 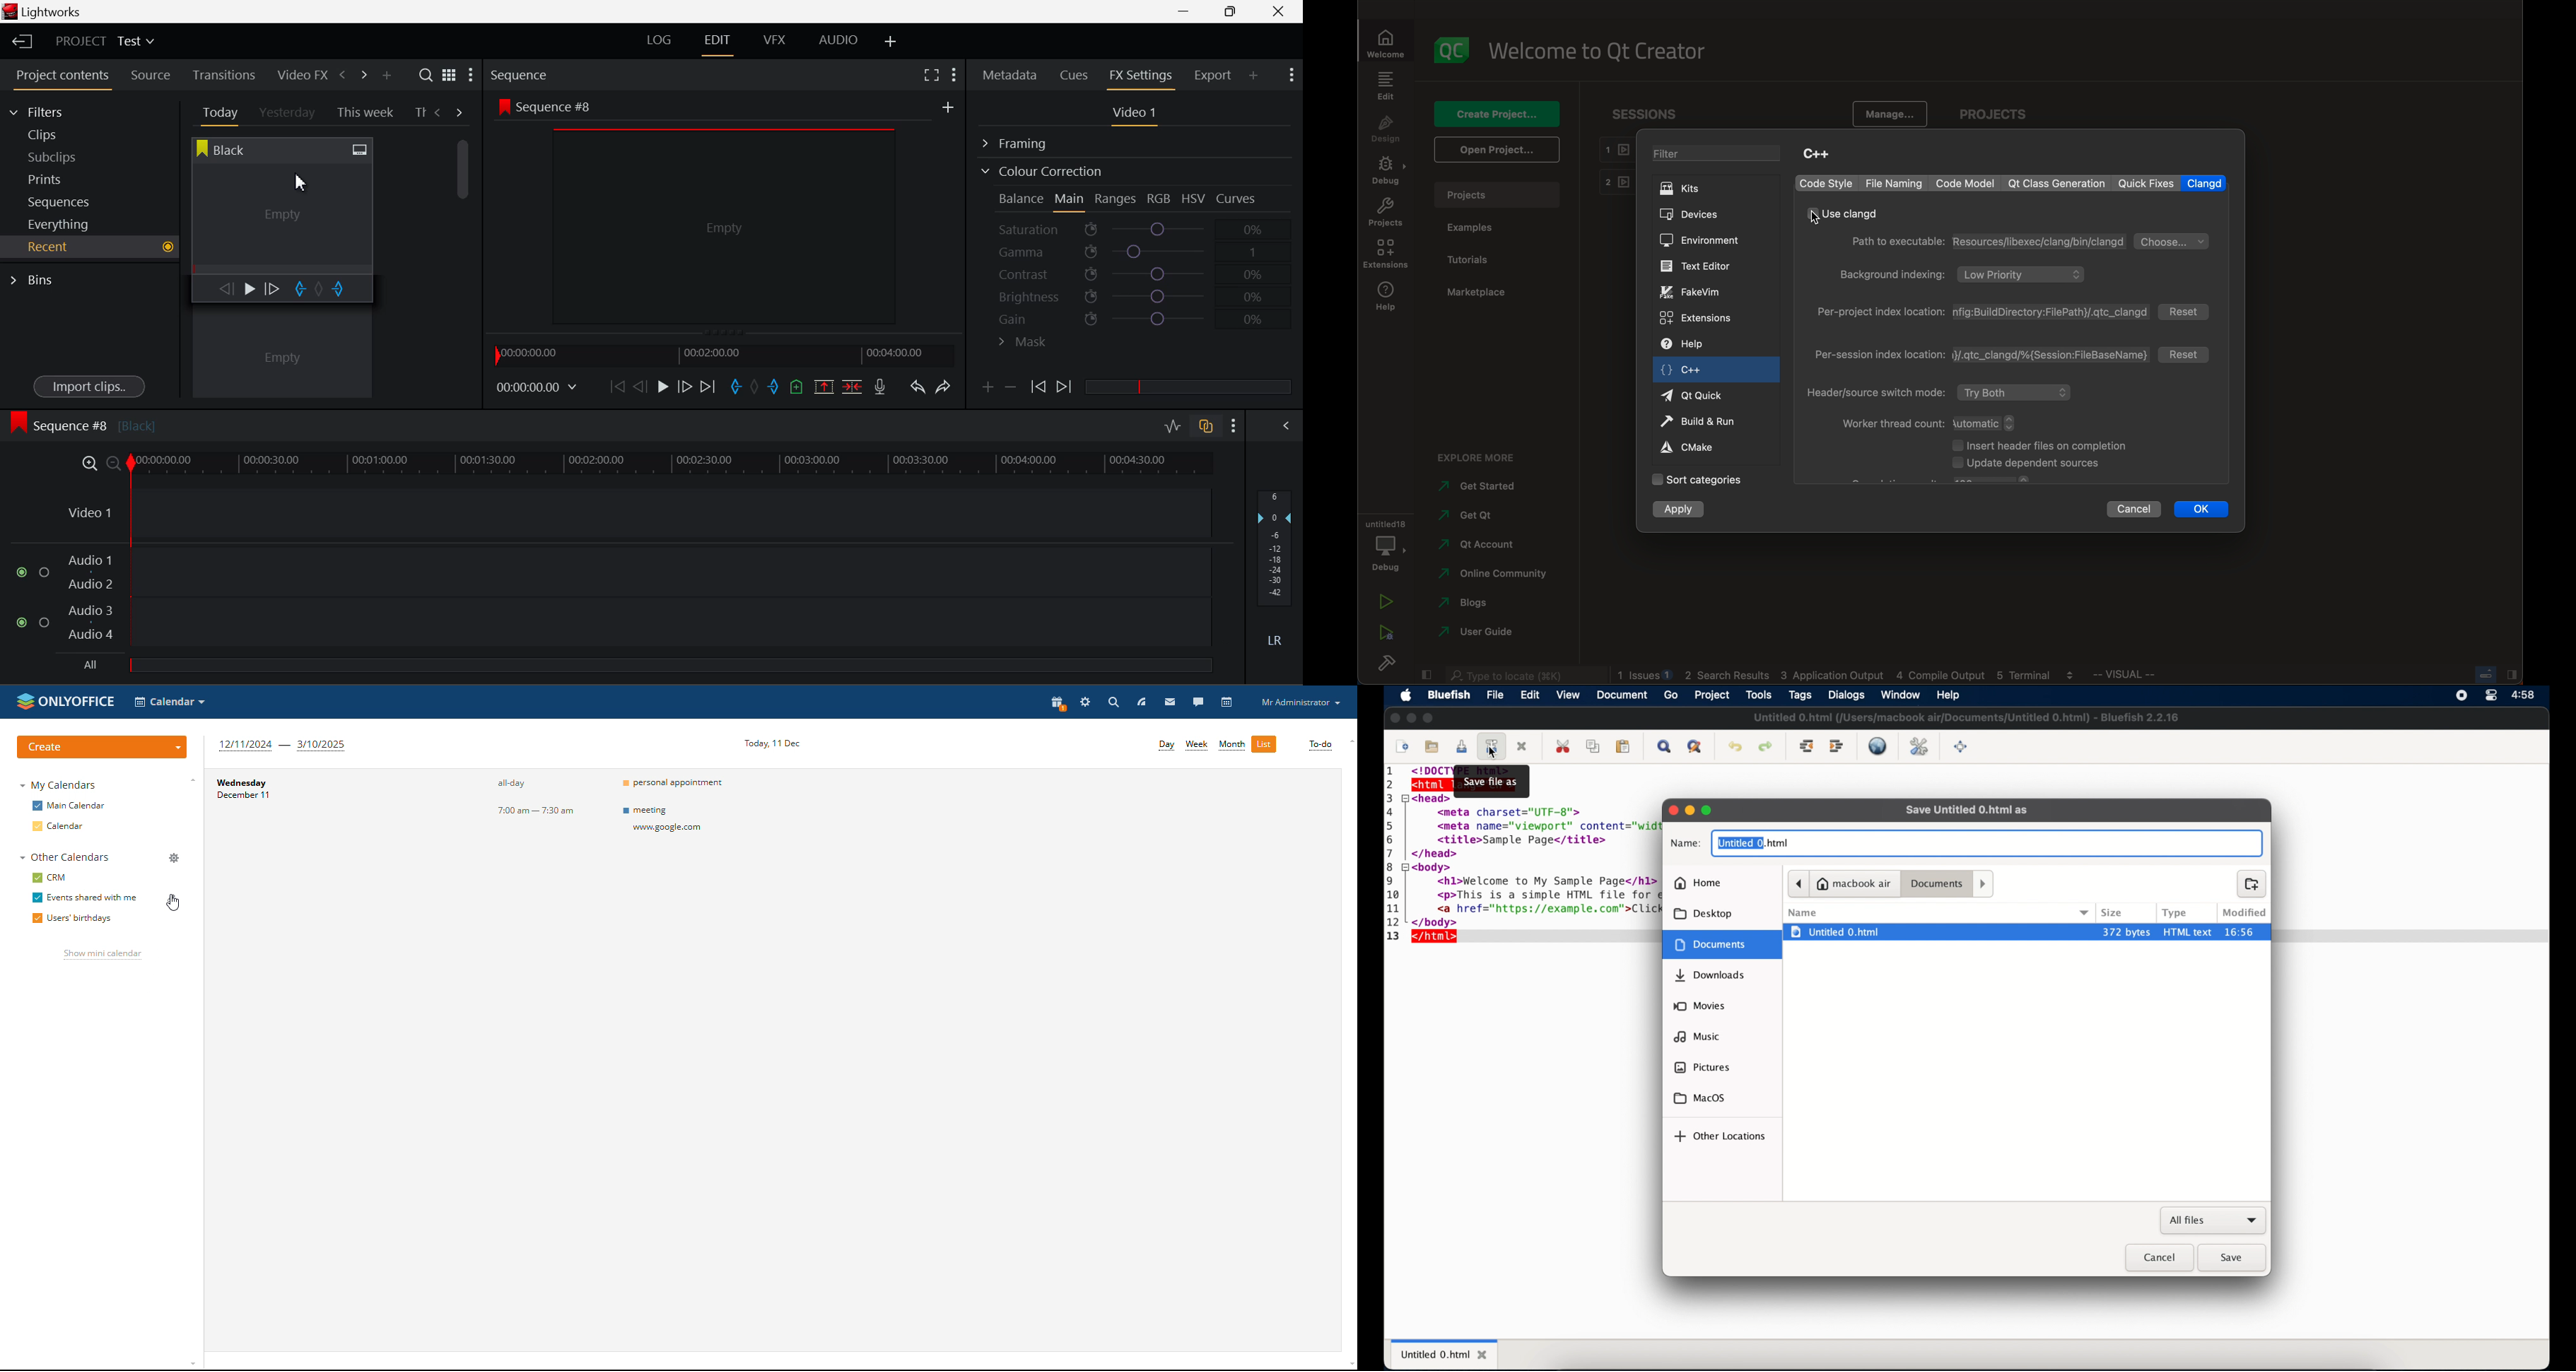 What do you see at coordinates (1537, 882) in the screenshot?
I see `<h1>Welcome to My Sample Page</h1>` at bounding box center [1537, 882].